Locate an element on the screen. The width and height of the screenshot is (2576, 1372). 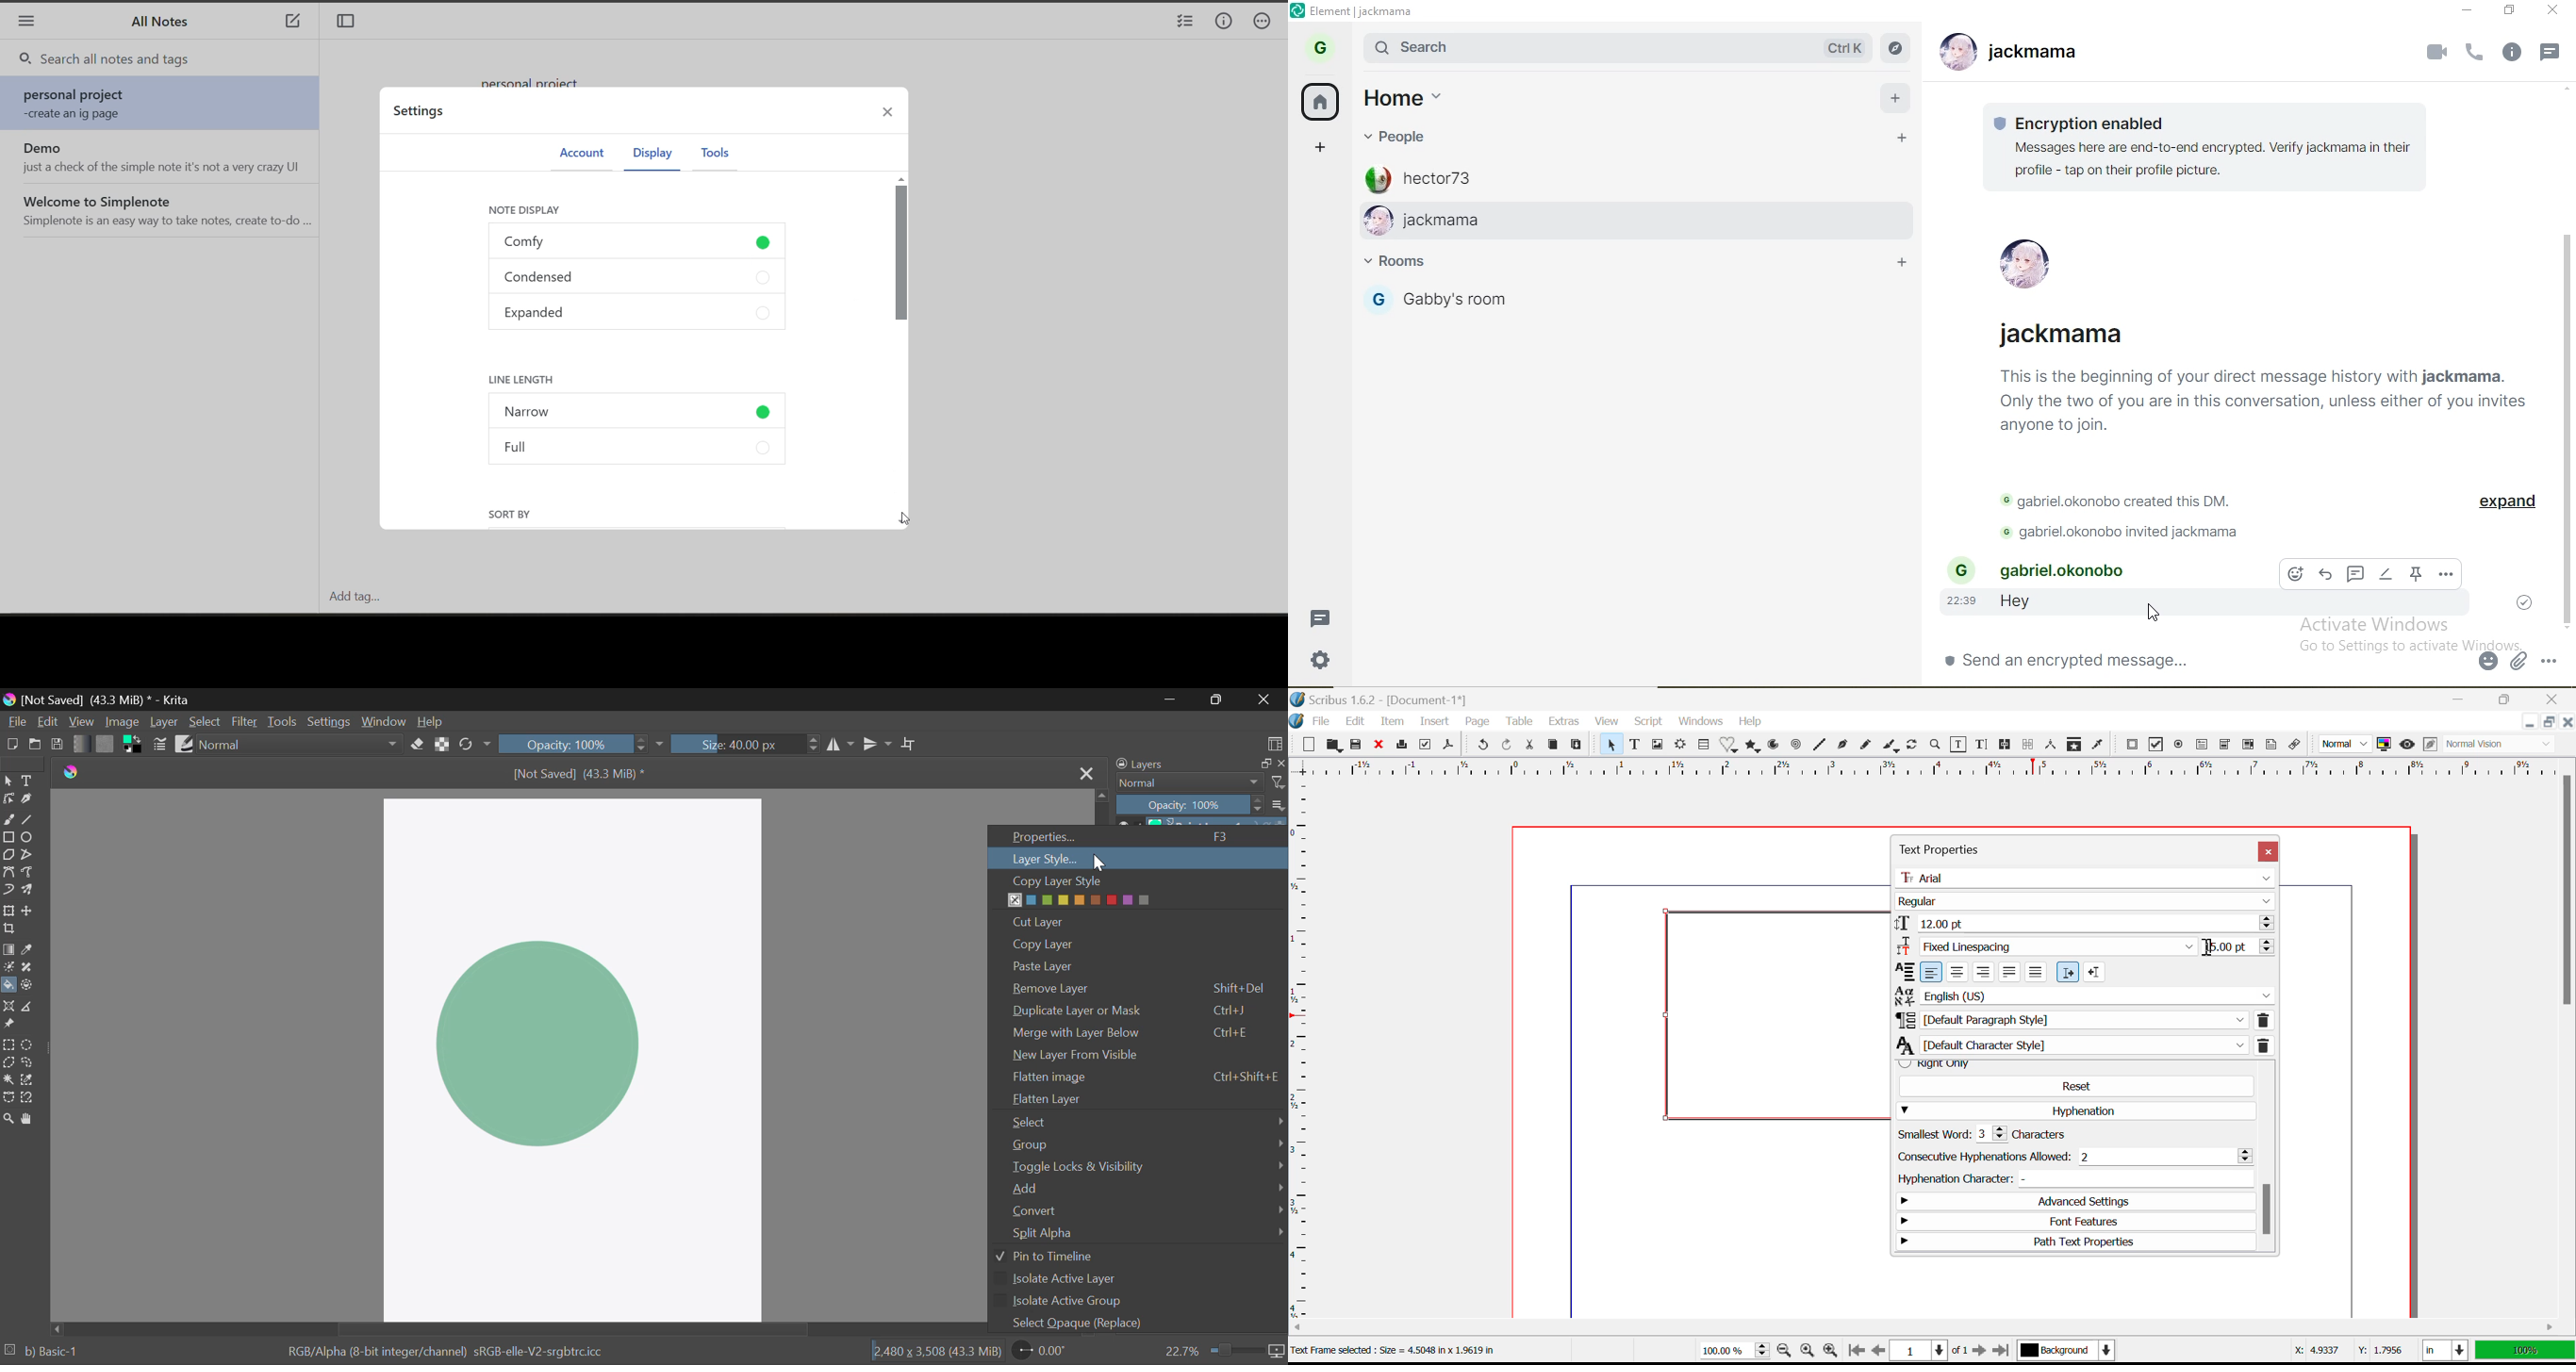
File Name & Size is located at coordinates (583, 775).